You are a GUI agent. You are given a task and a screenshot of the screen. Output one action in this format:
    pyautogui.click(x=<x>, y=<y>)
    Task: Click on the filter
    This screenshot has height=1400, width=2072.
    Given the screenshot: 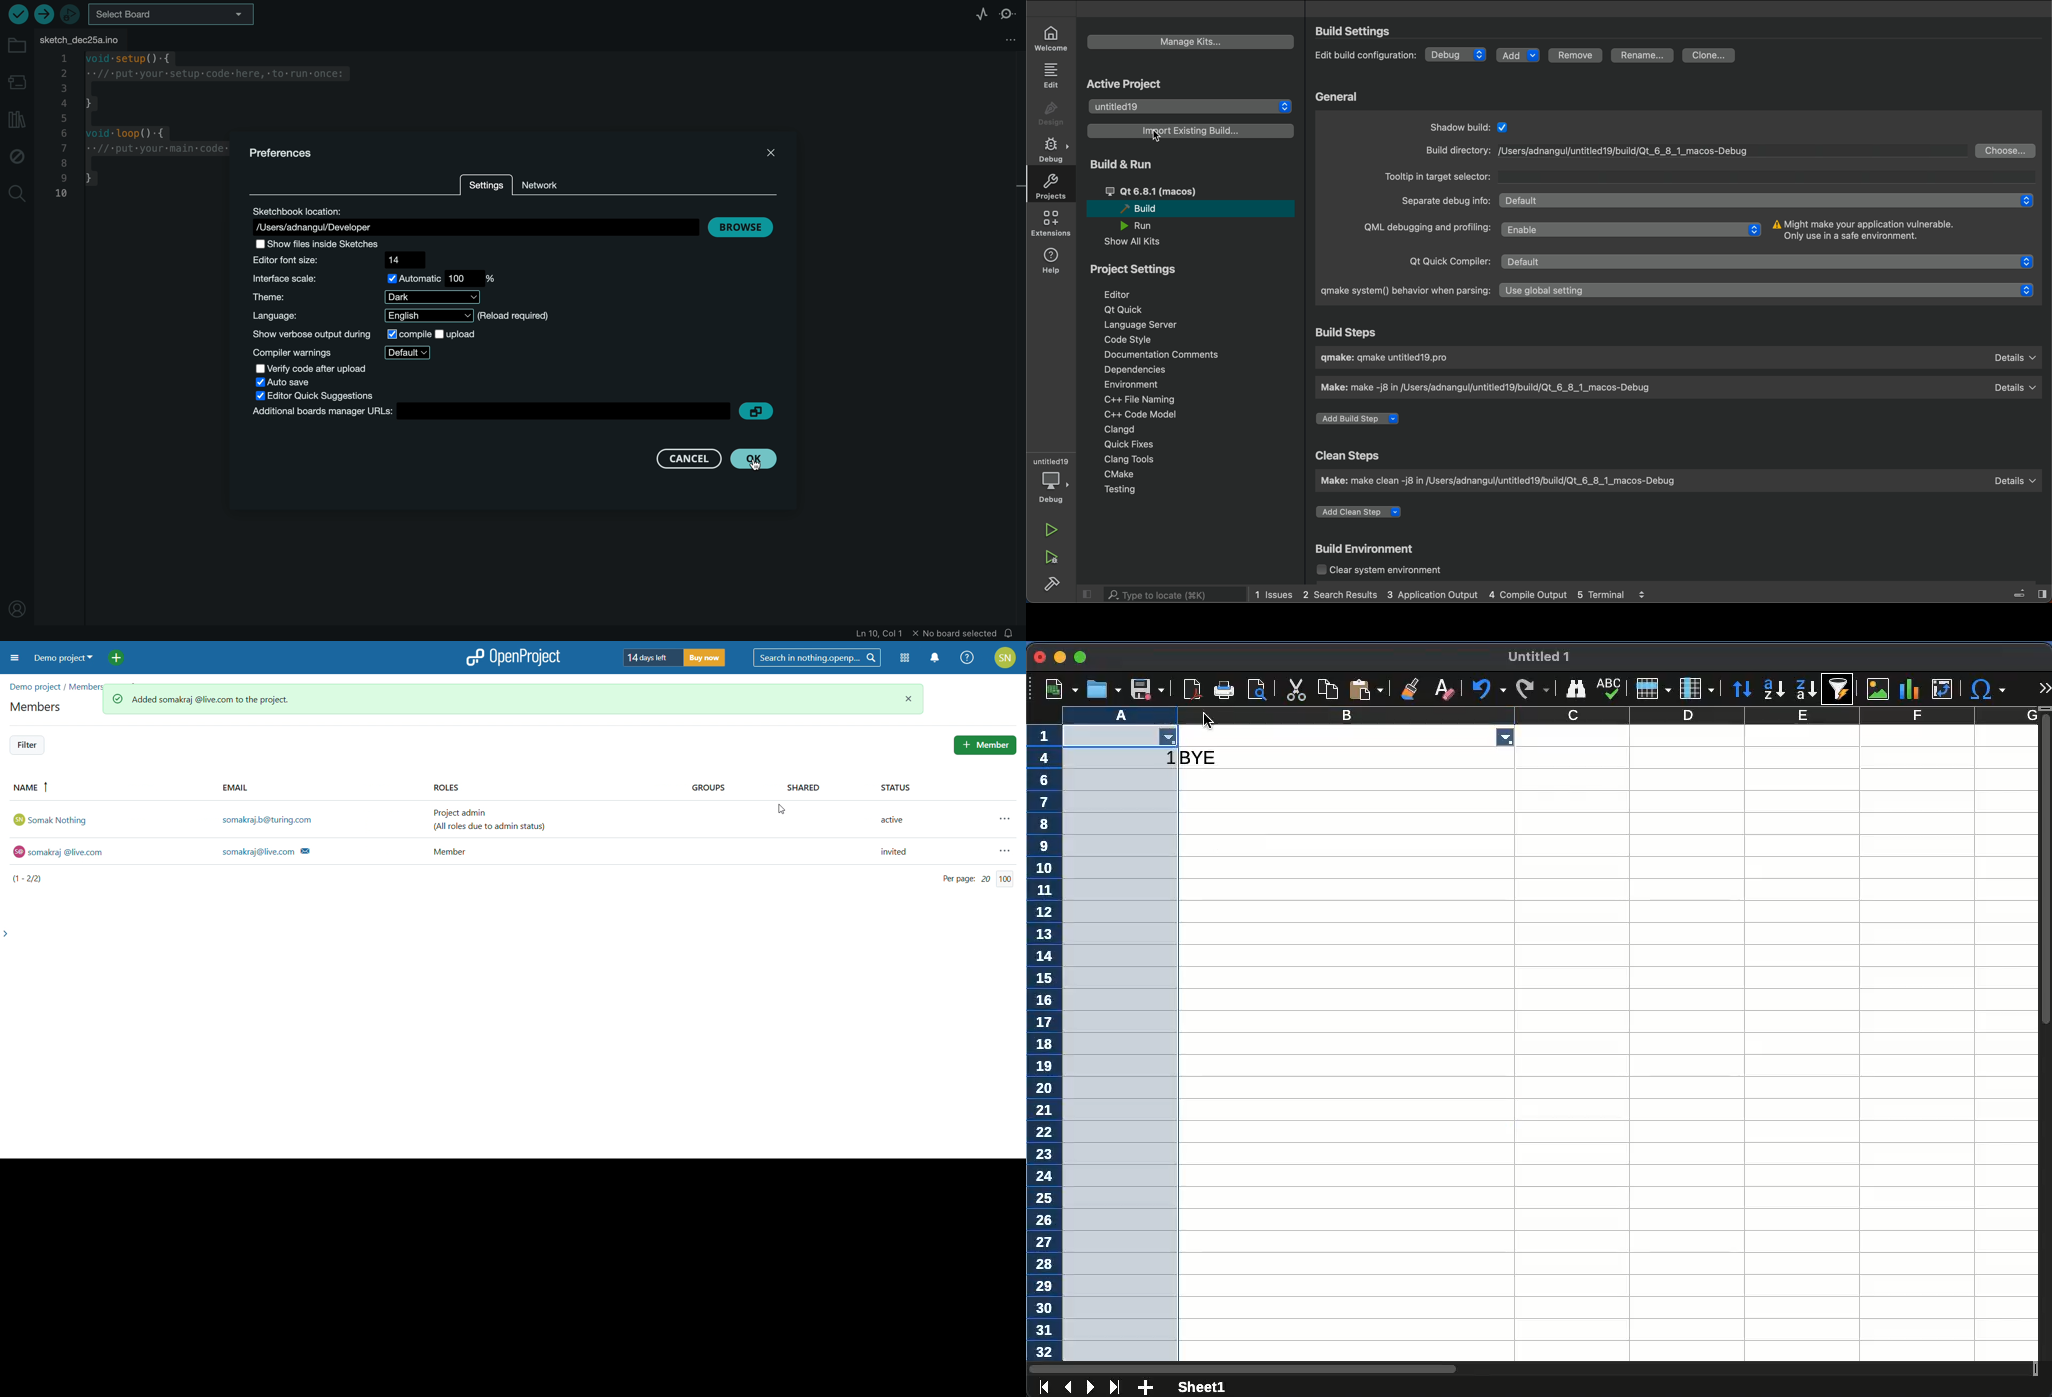 What is the action you would take?
    pyautogui.click(x=27, y=745)
    